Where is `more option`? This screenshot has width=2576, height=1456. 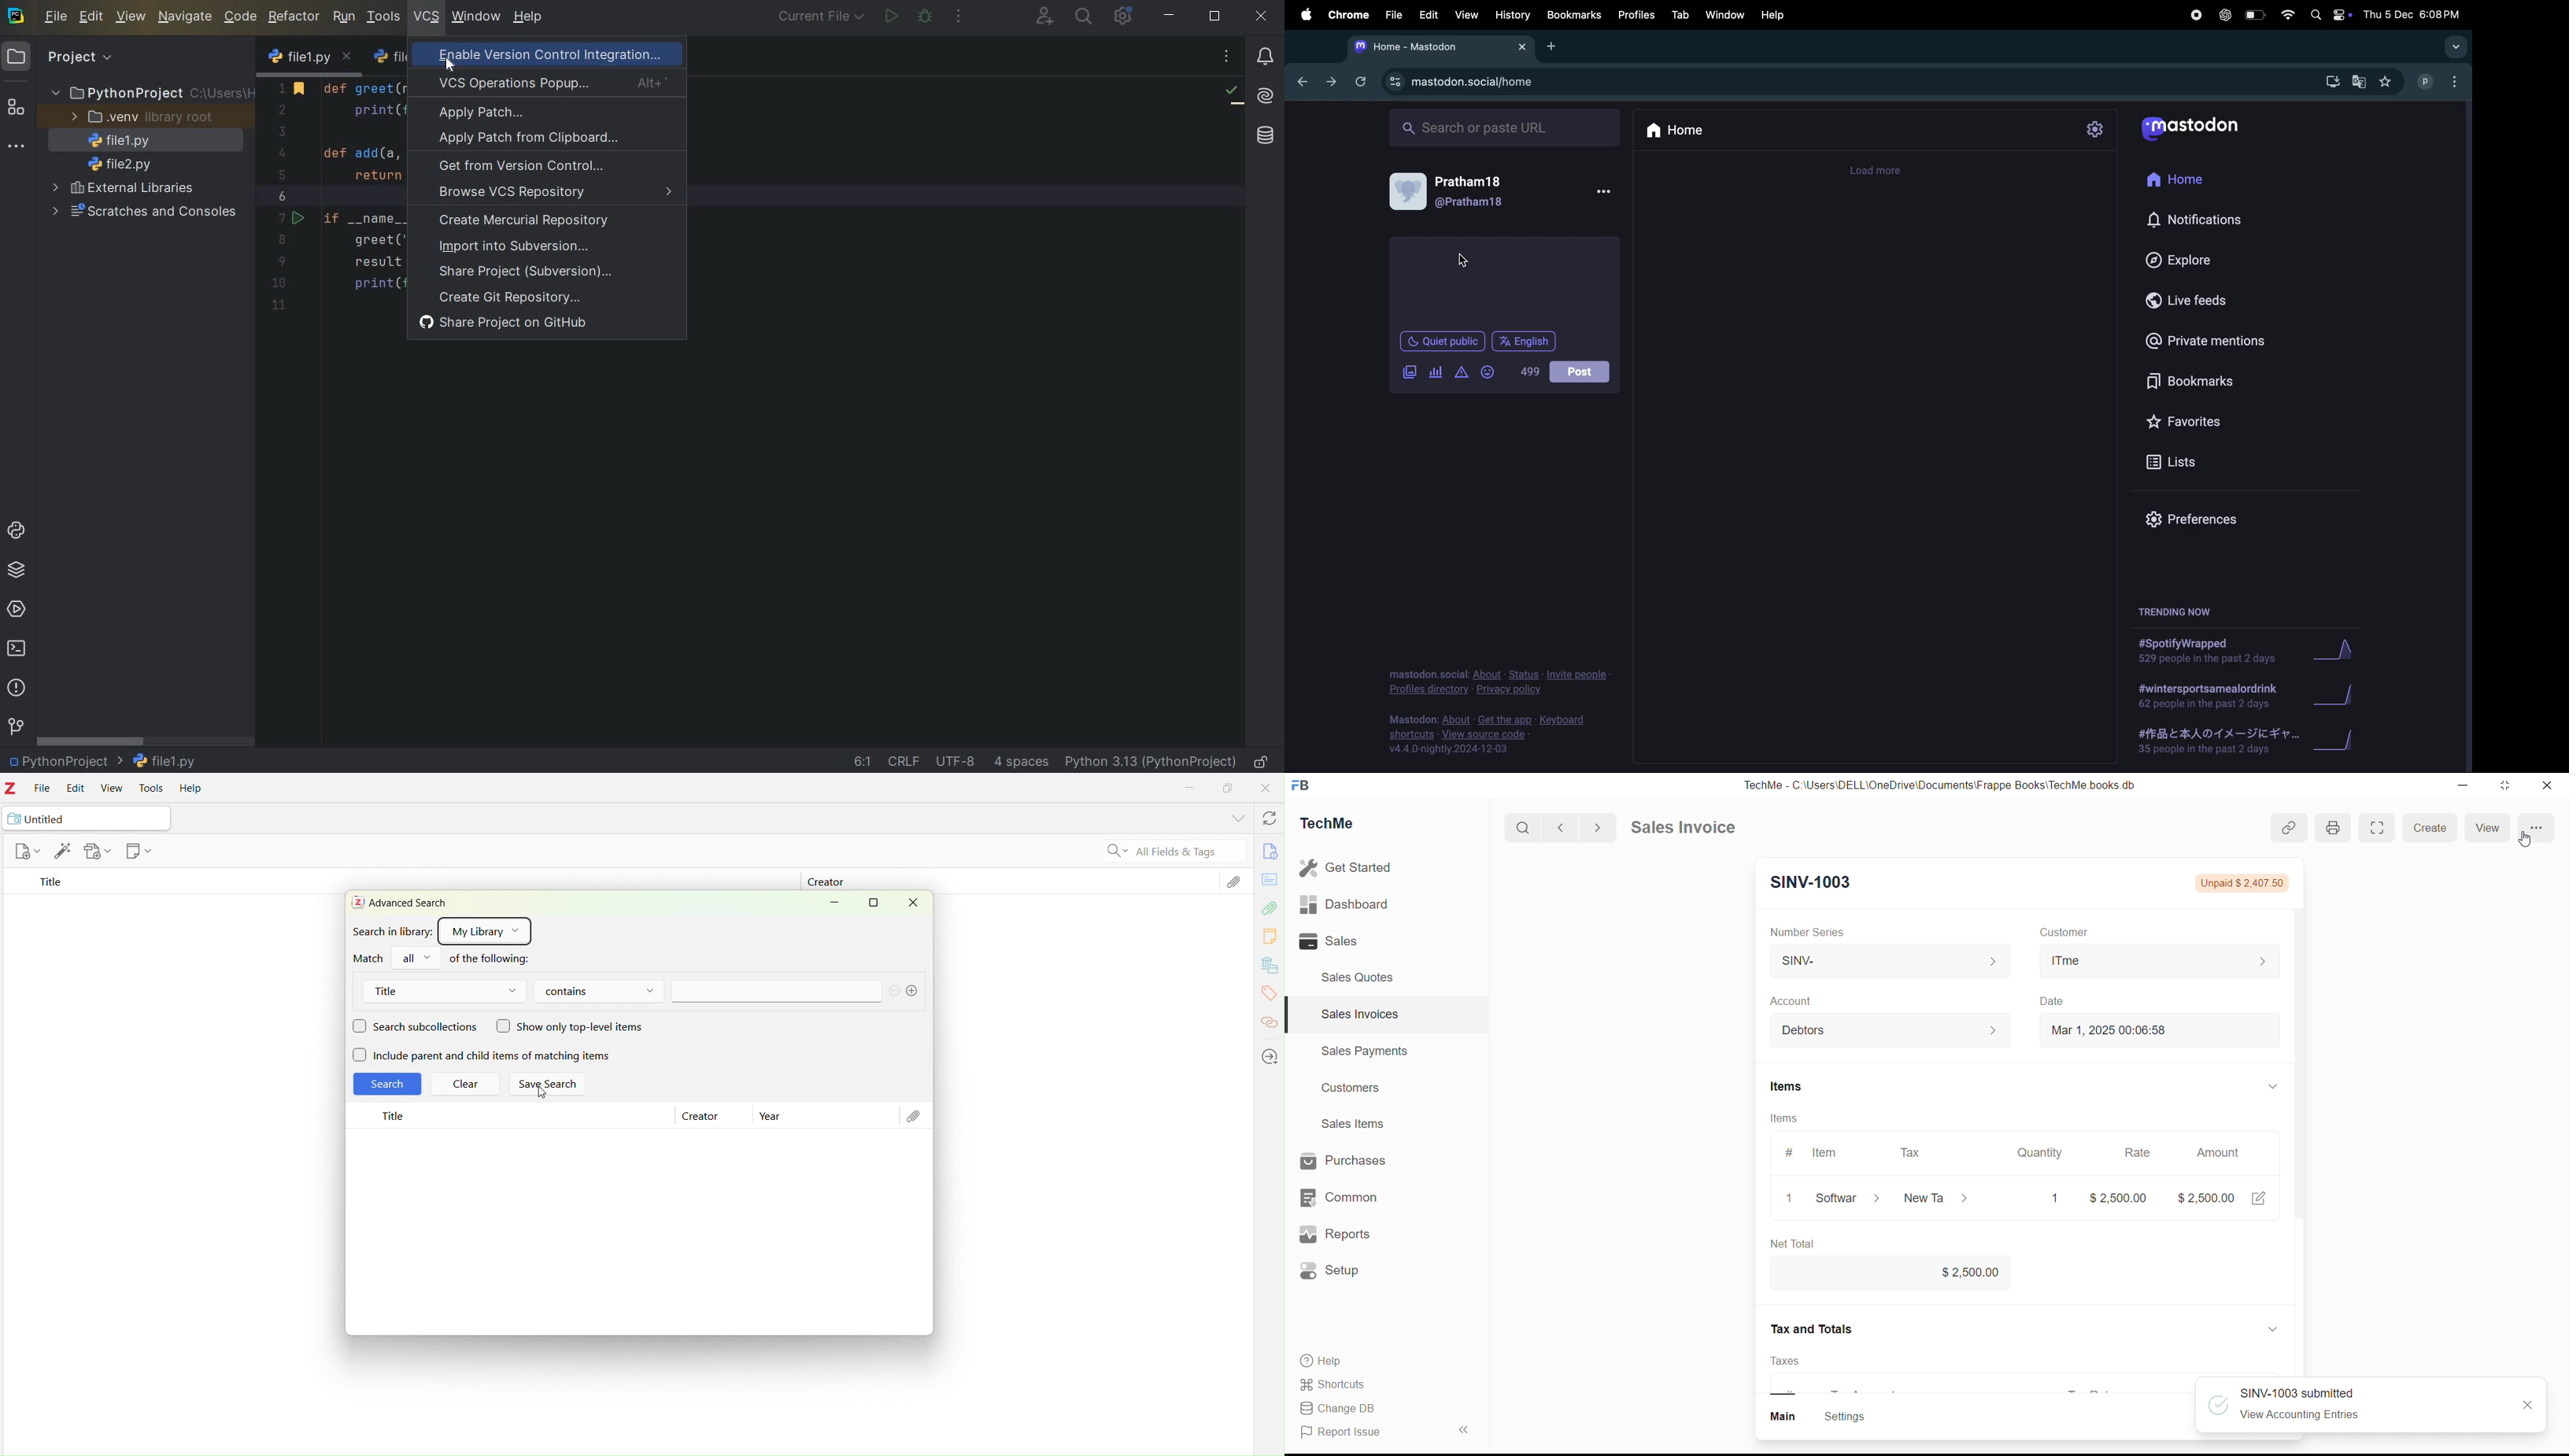 more option is located at coordinates (2437, 825).